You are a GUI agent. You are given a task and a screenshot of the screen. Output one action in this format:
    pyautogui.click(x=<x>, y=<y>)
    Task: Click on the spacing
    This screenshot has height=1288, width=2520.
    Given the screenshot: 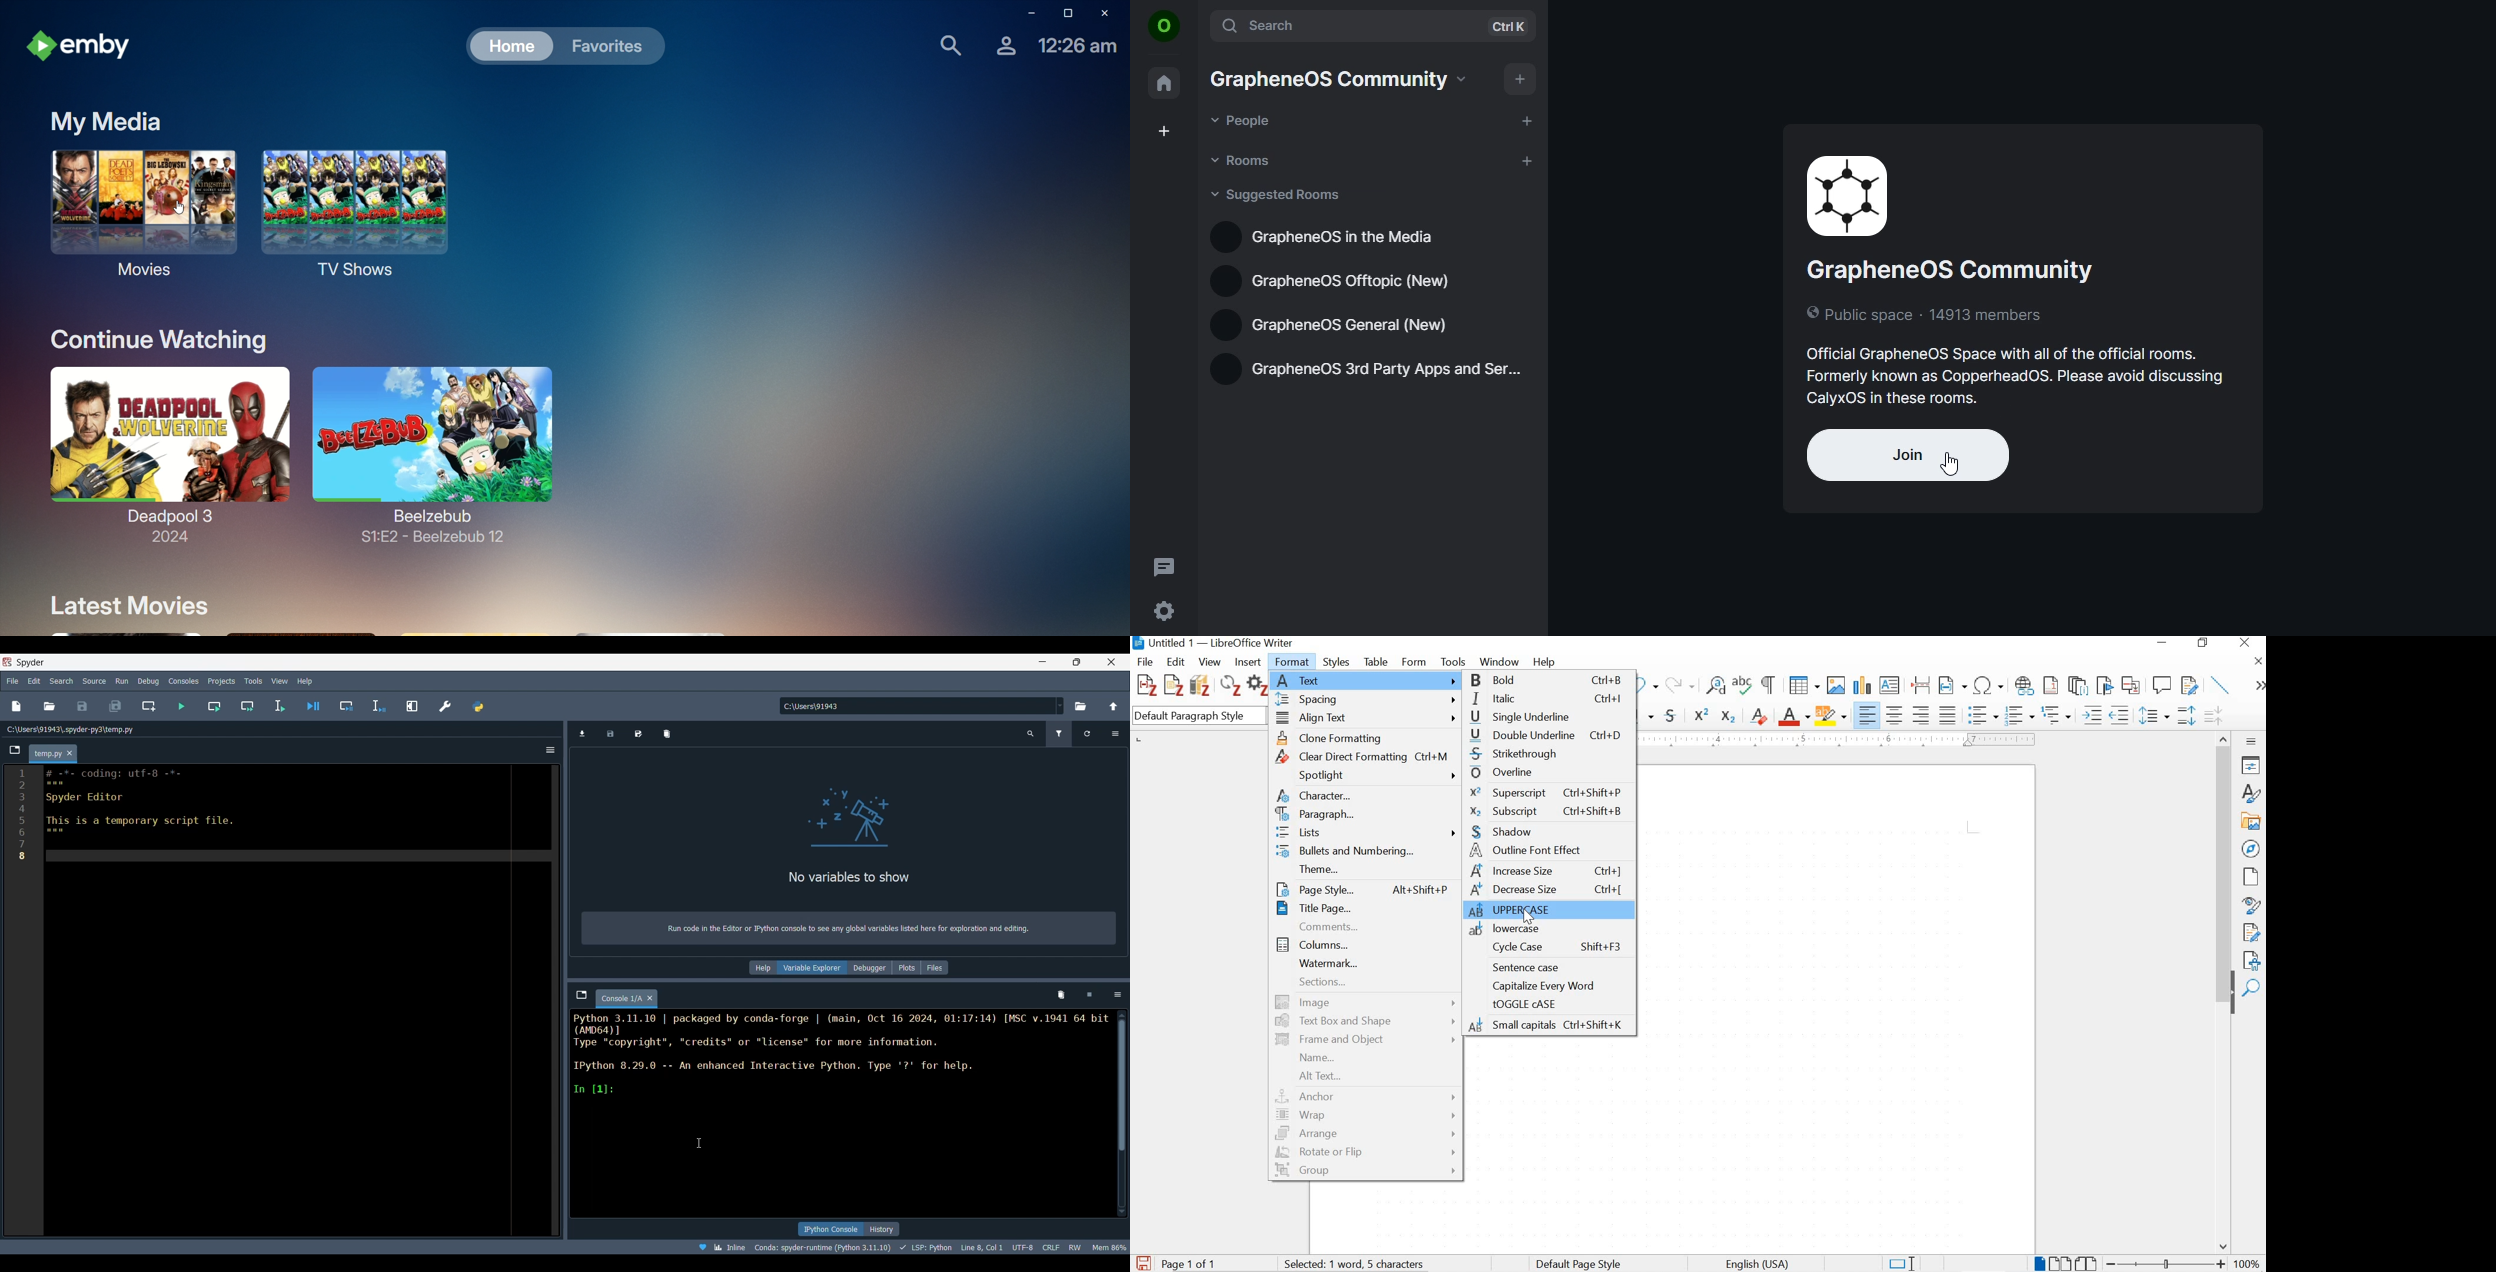 What is the action you would take?
    pyautogui.click(x=1367, y=700)
    